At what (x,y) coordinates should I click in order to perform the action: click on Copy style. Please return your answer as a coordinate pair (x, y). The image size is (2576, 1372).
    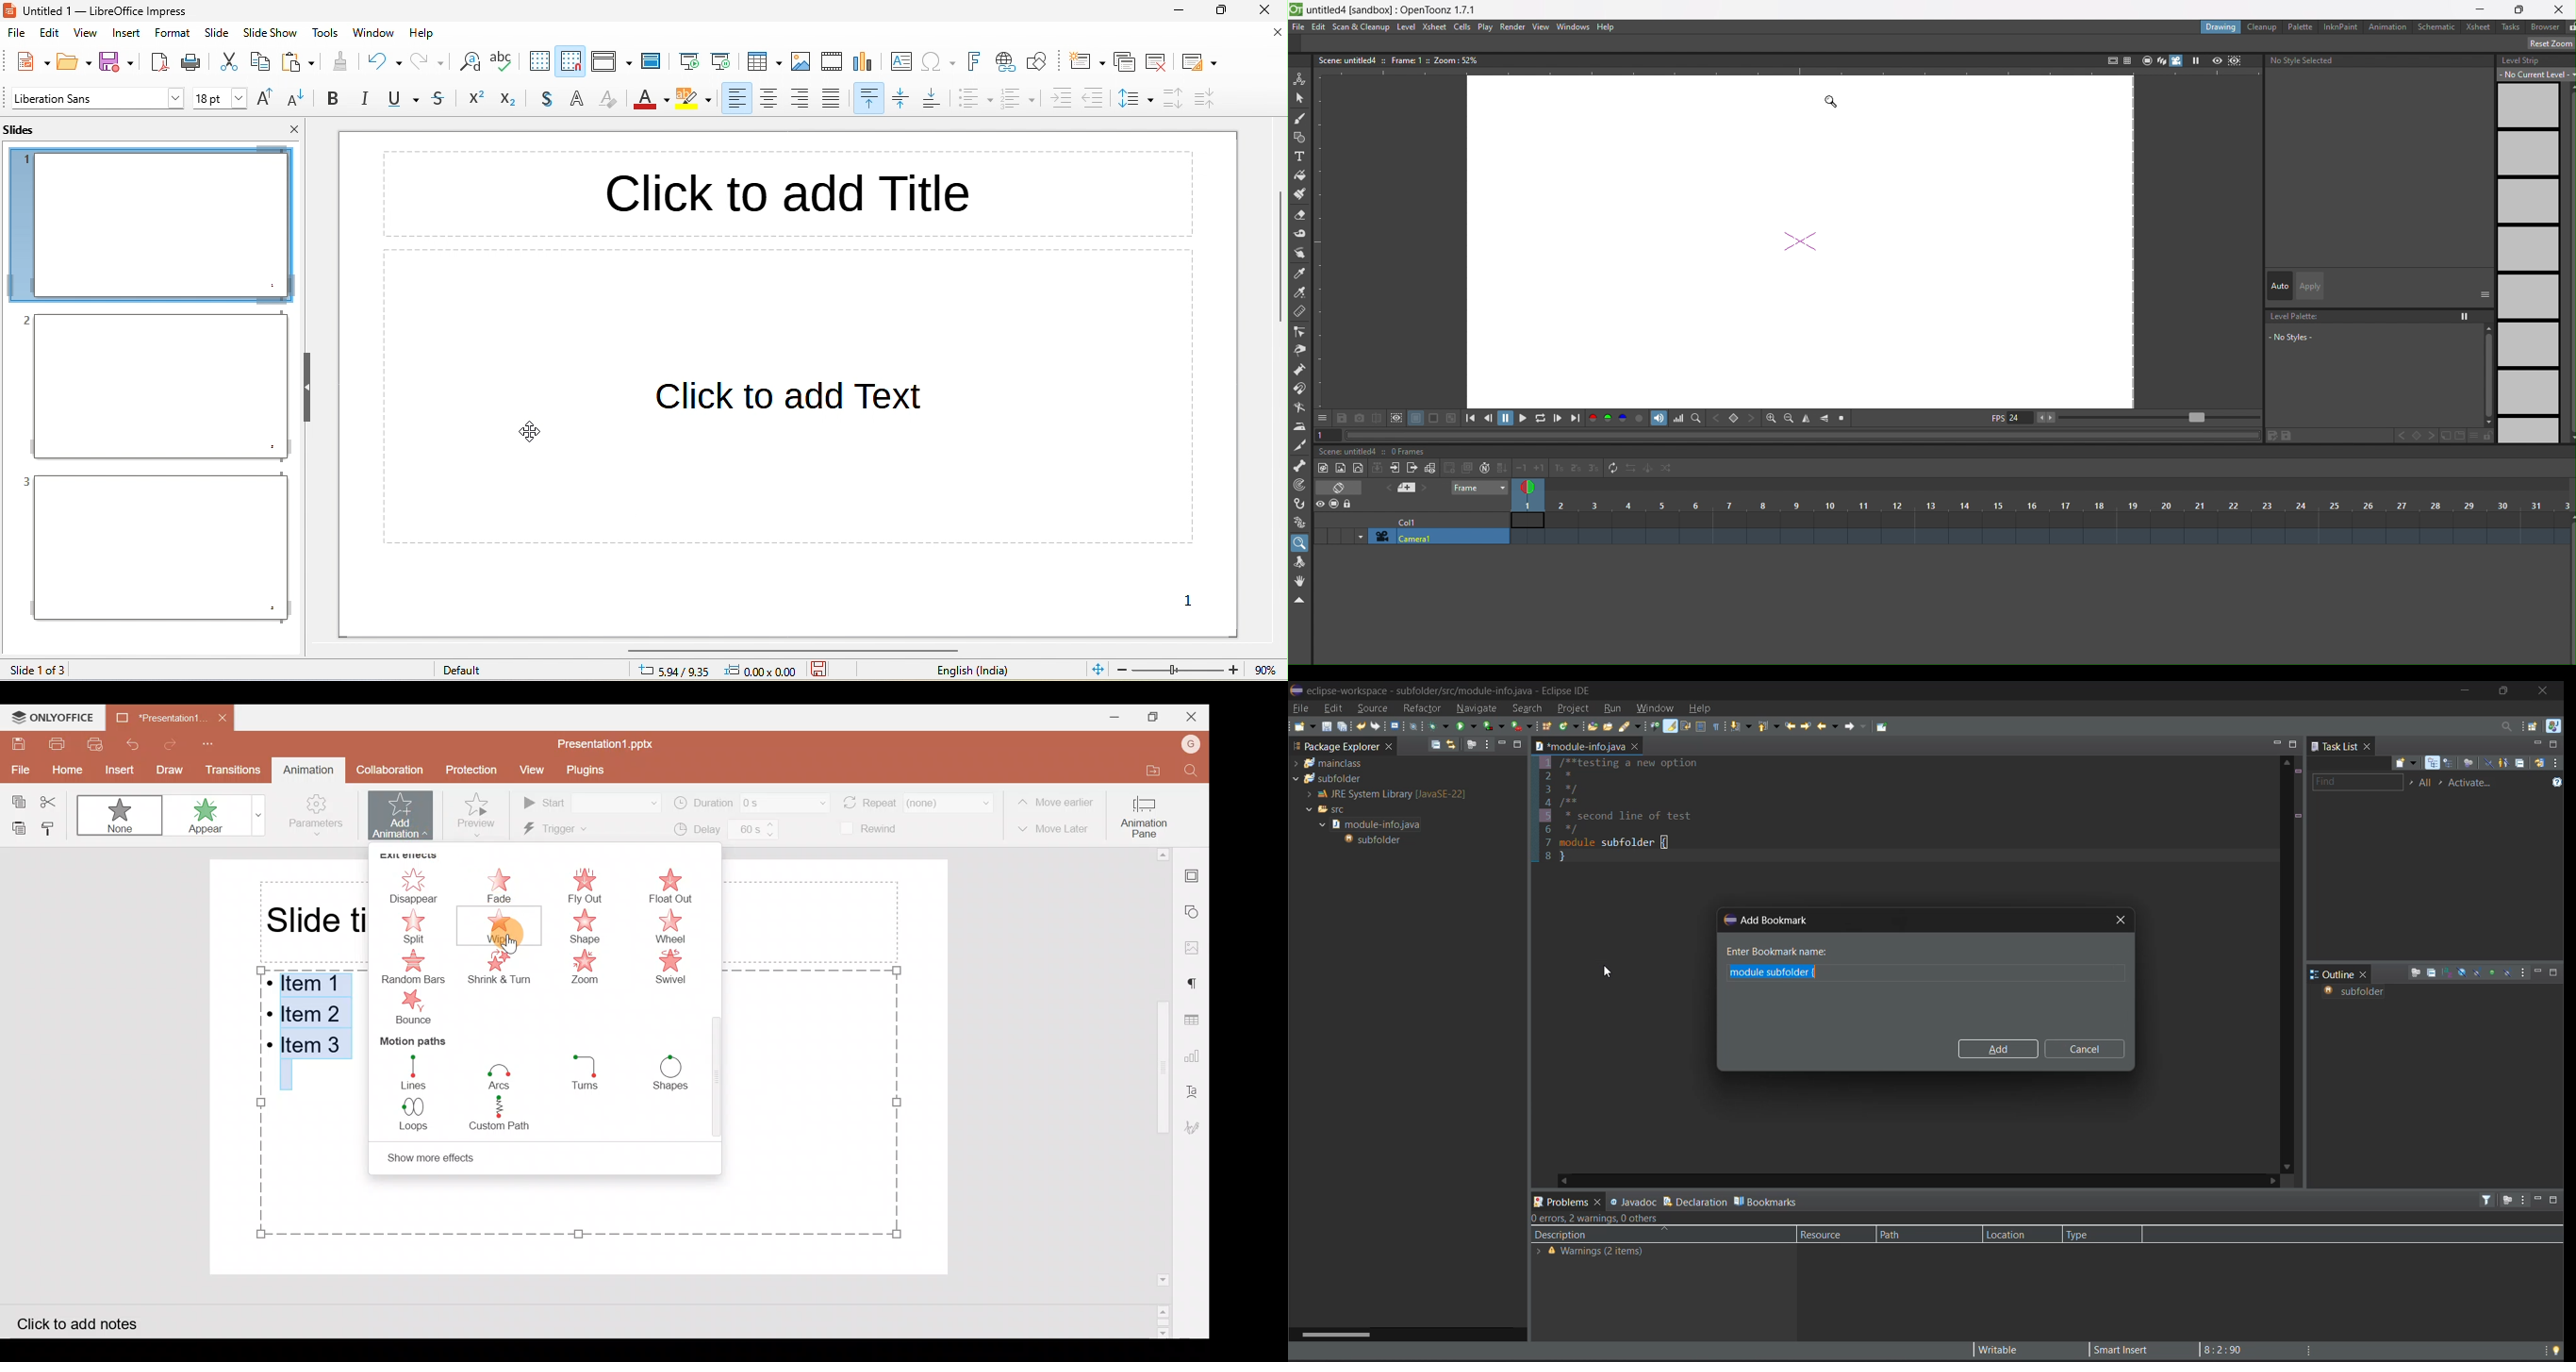
    Looking at the image, I should click on (52, 827).